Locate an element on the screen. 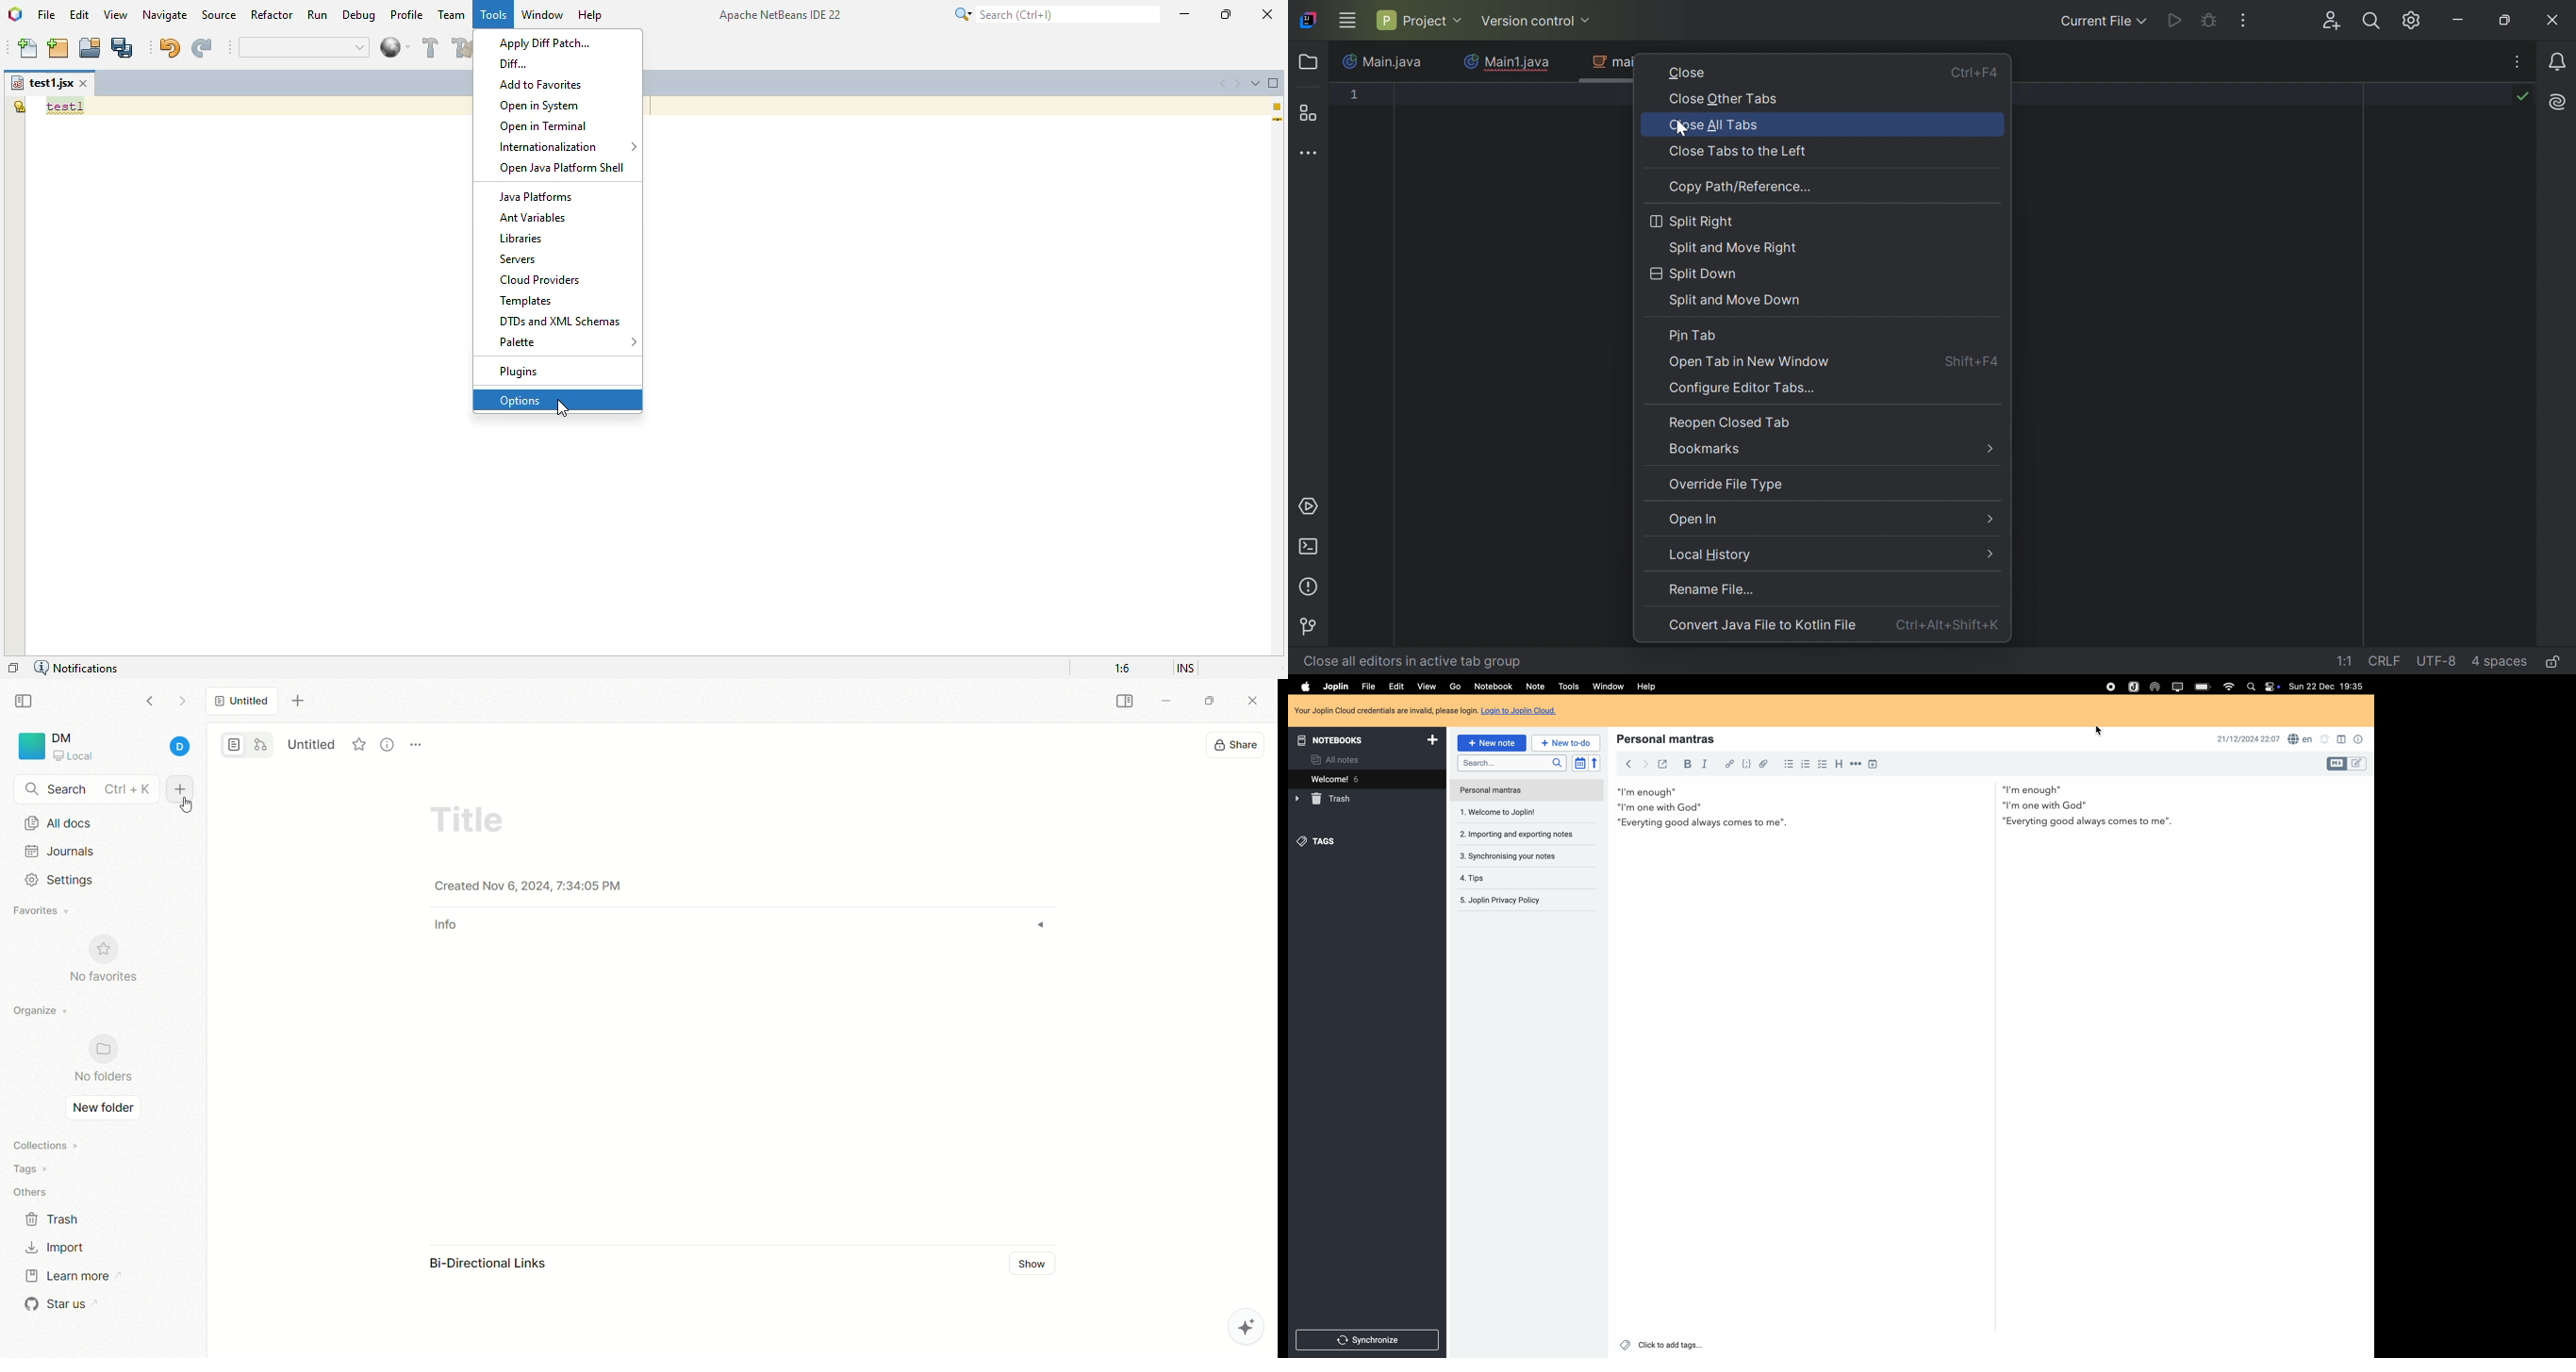  save all is located at coordinates (124, 47).